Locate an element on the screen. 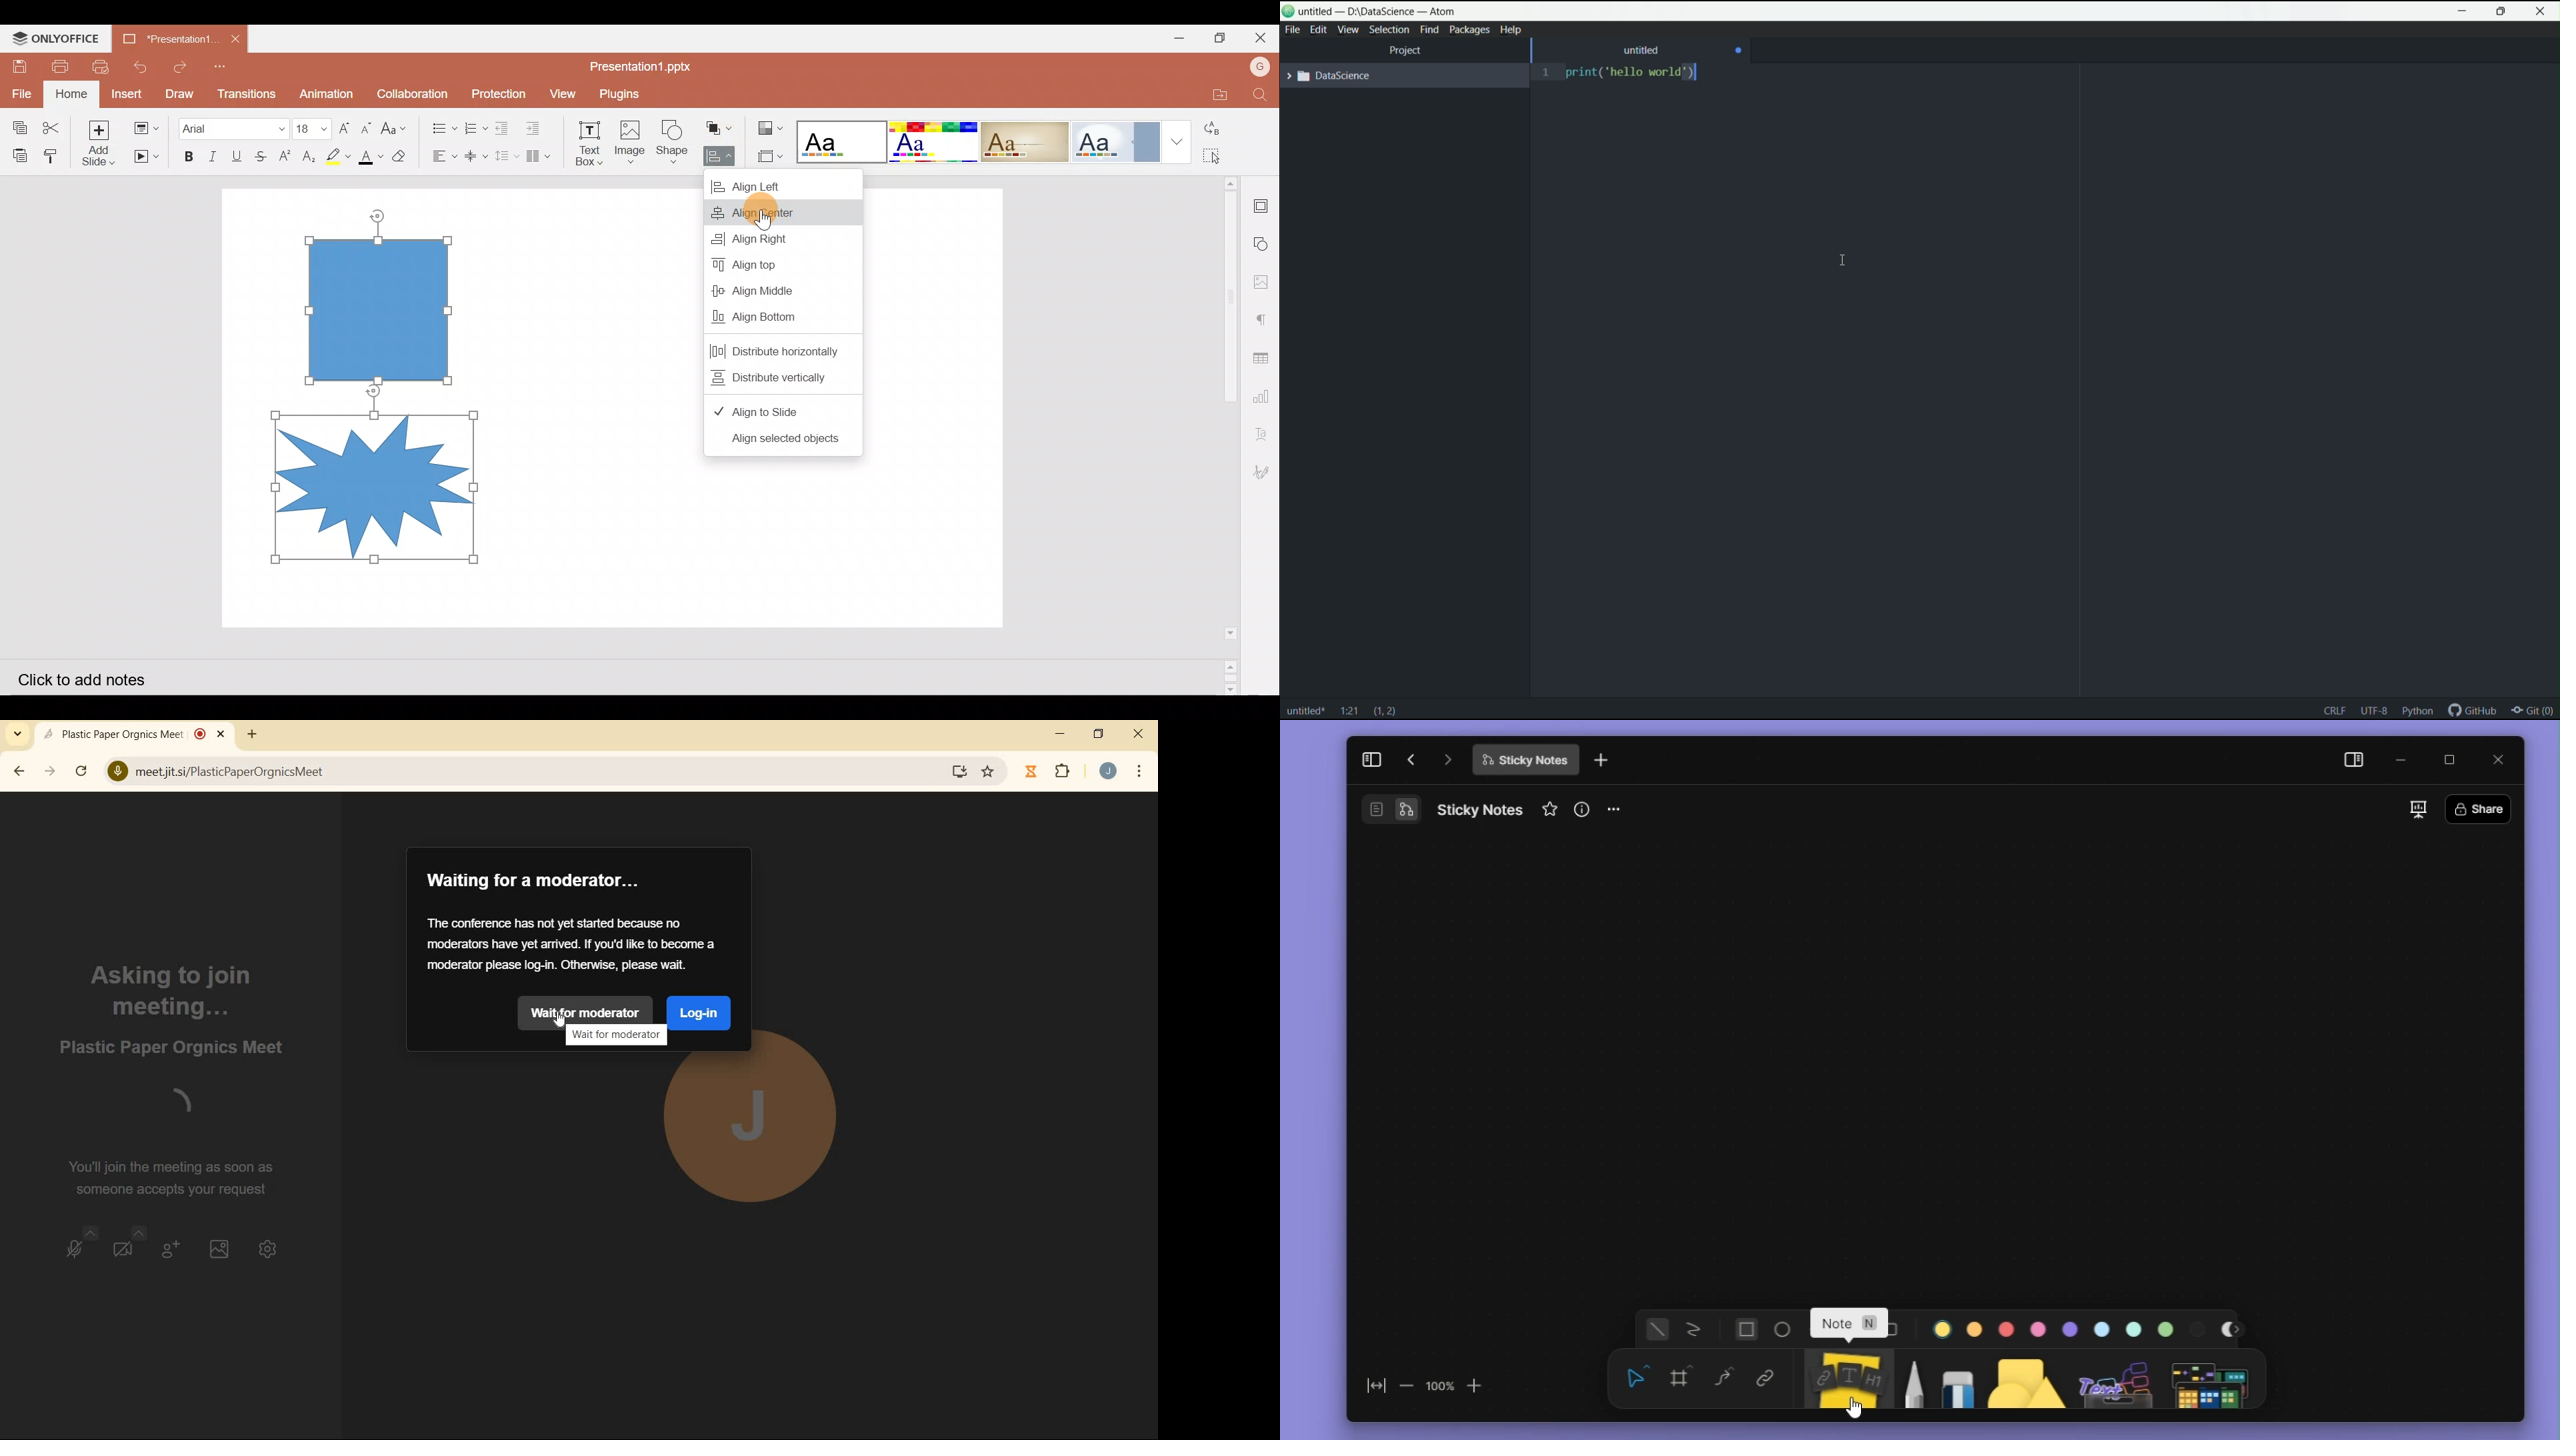  waiting for a moderator is located at coordinates (537, 881).